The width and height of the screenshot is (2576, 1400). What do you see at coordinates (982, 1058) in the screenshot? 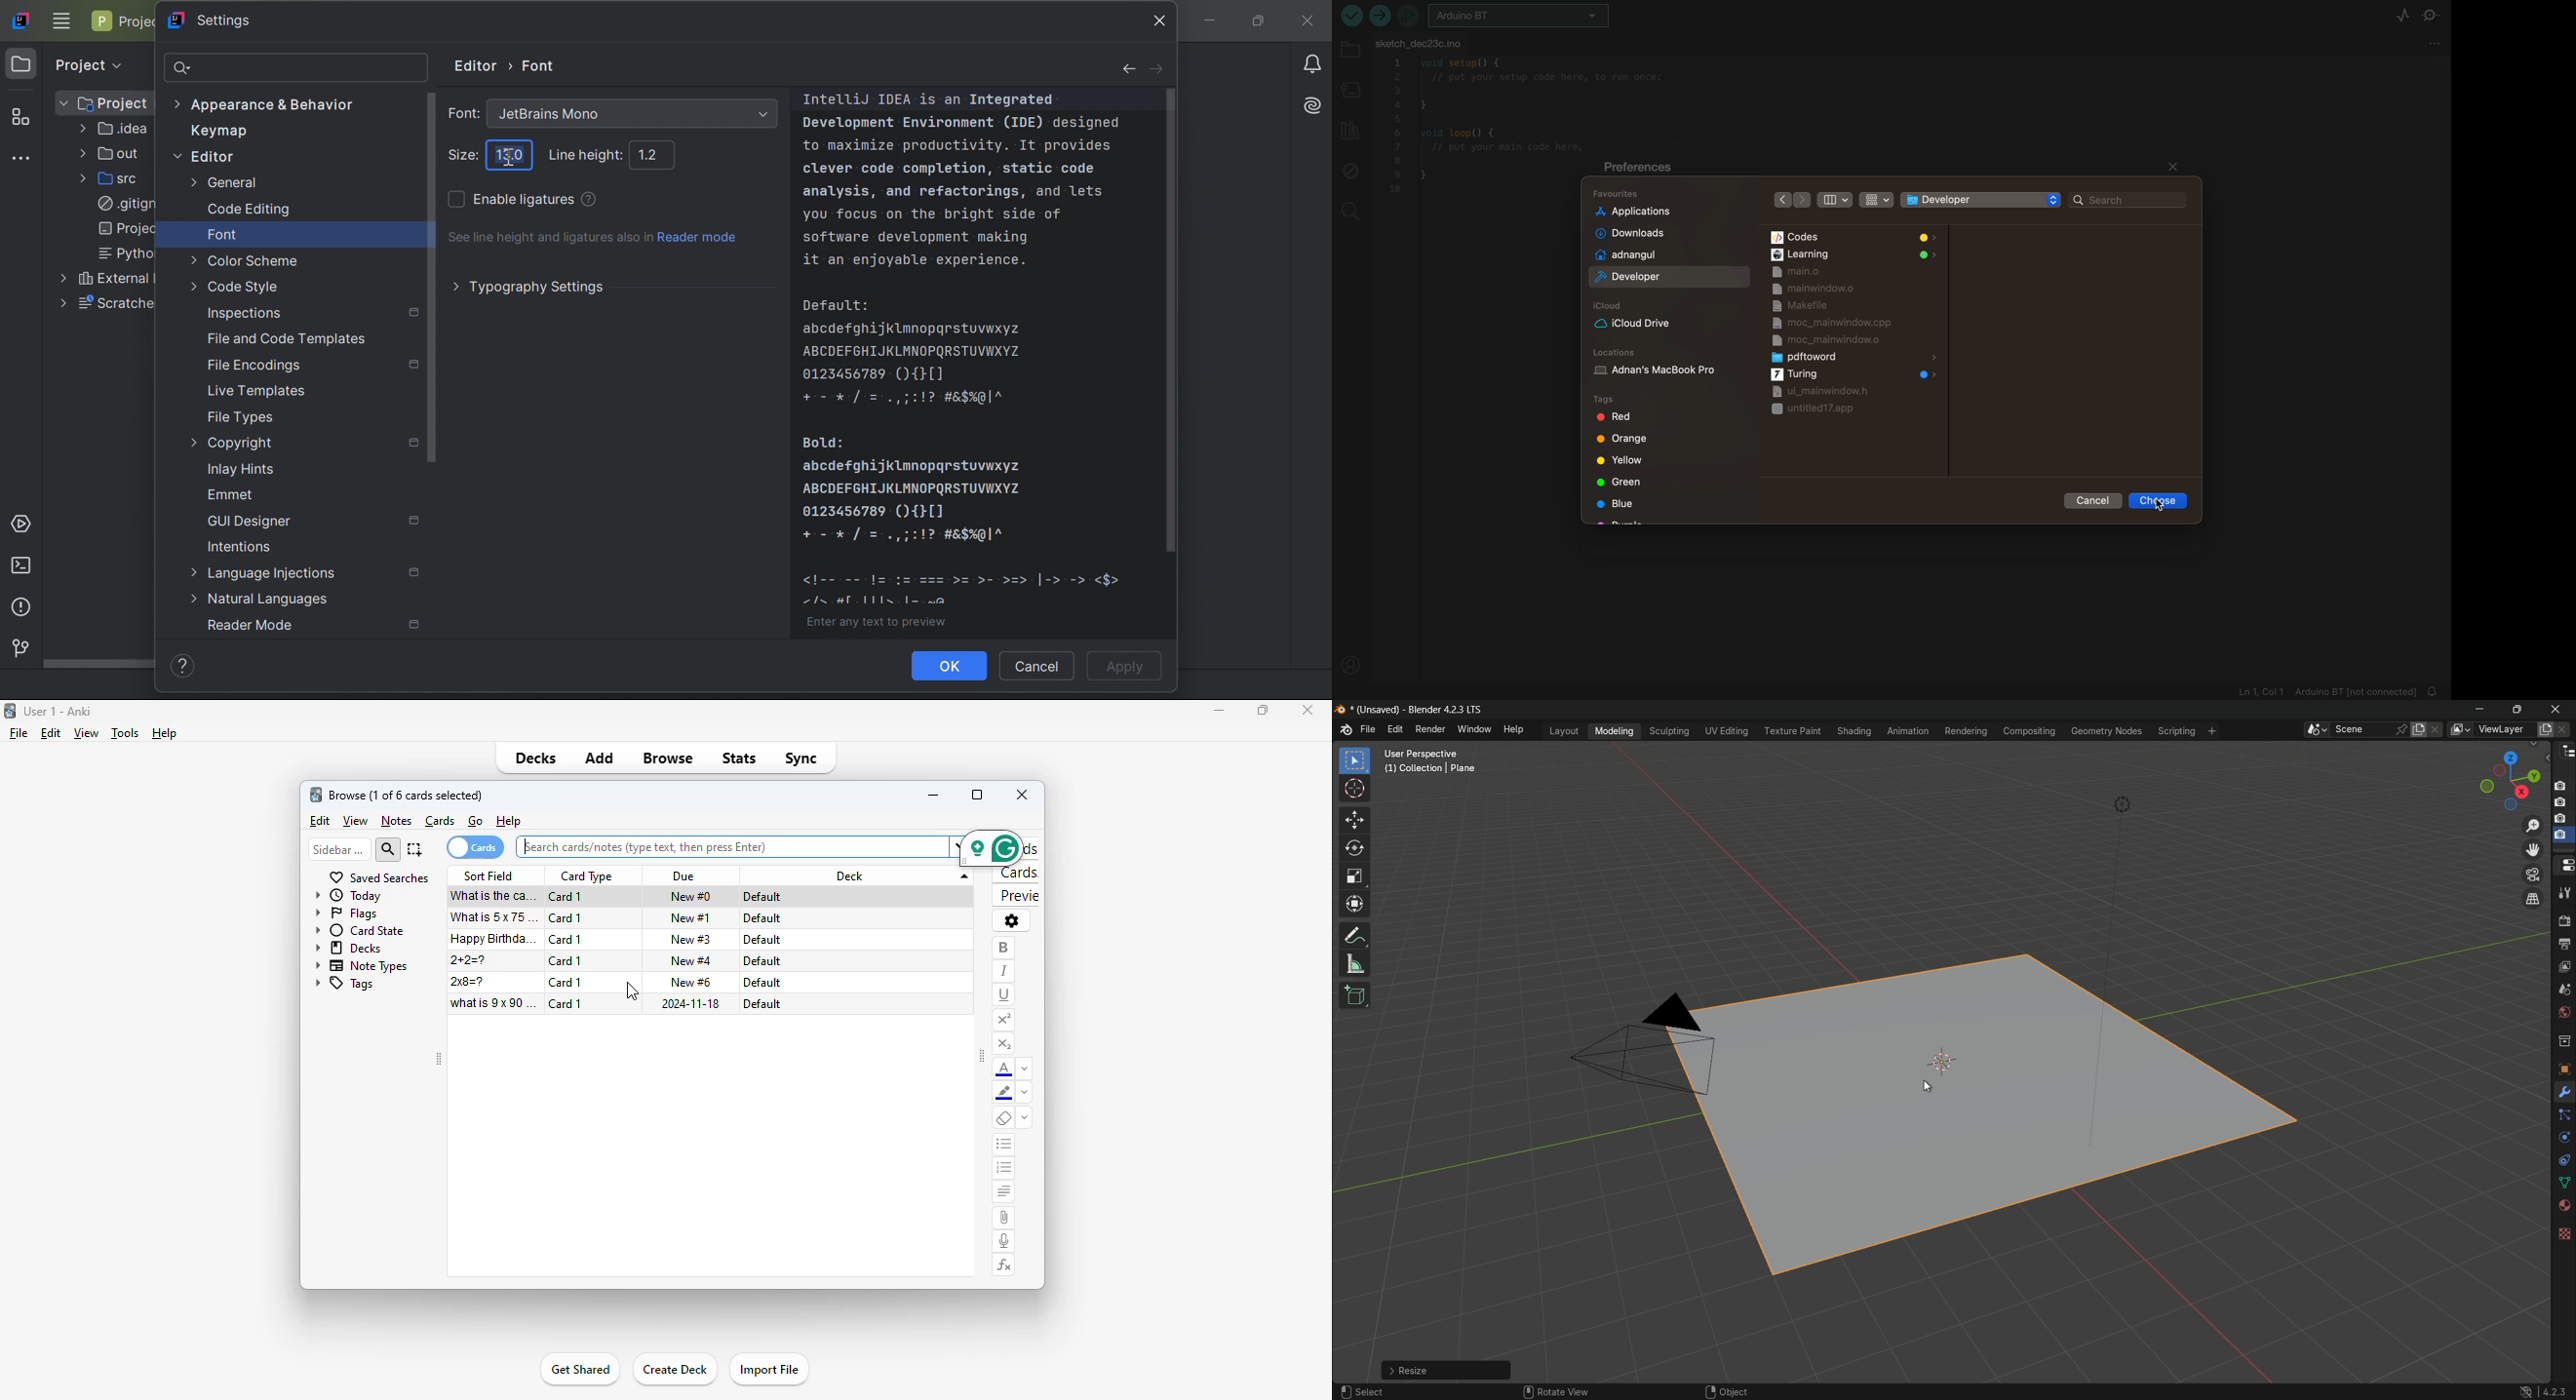
I see `toggle sidebar` at bounding box center [982, 1058].